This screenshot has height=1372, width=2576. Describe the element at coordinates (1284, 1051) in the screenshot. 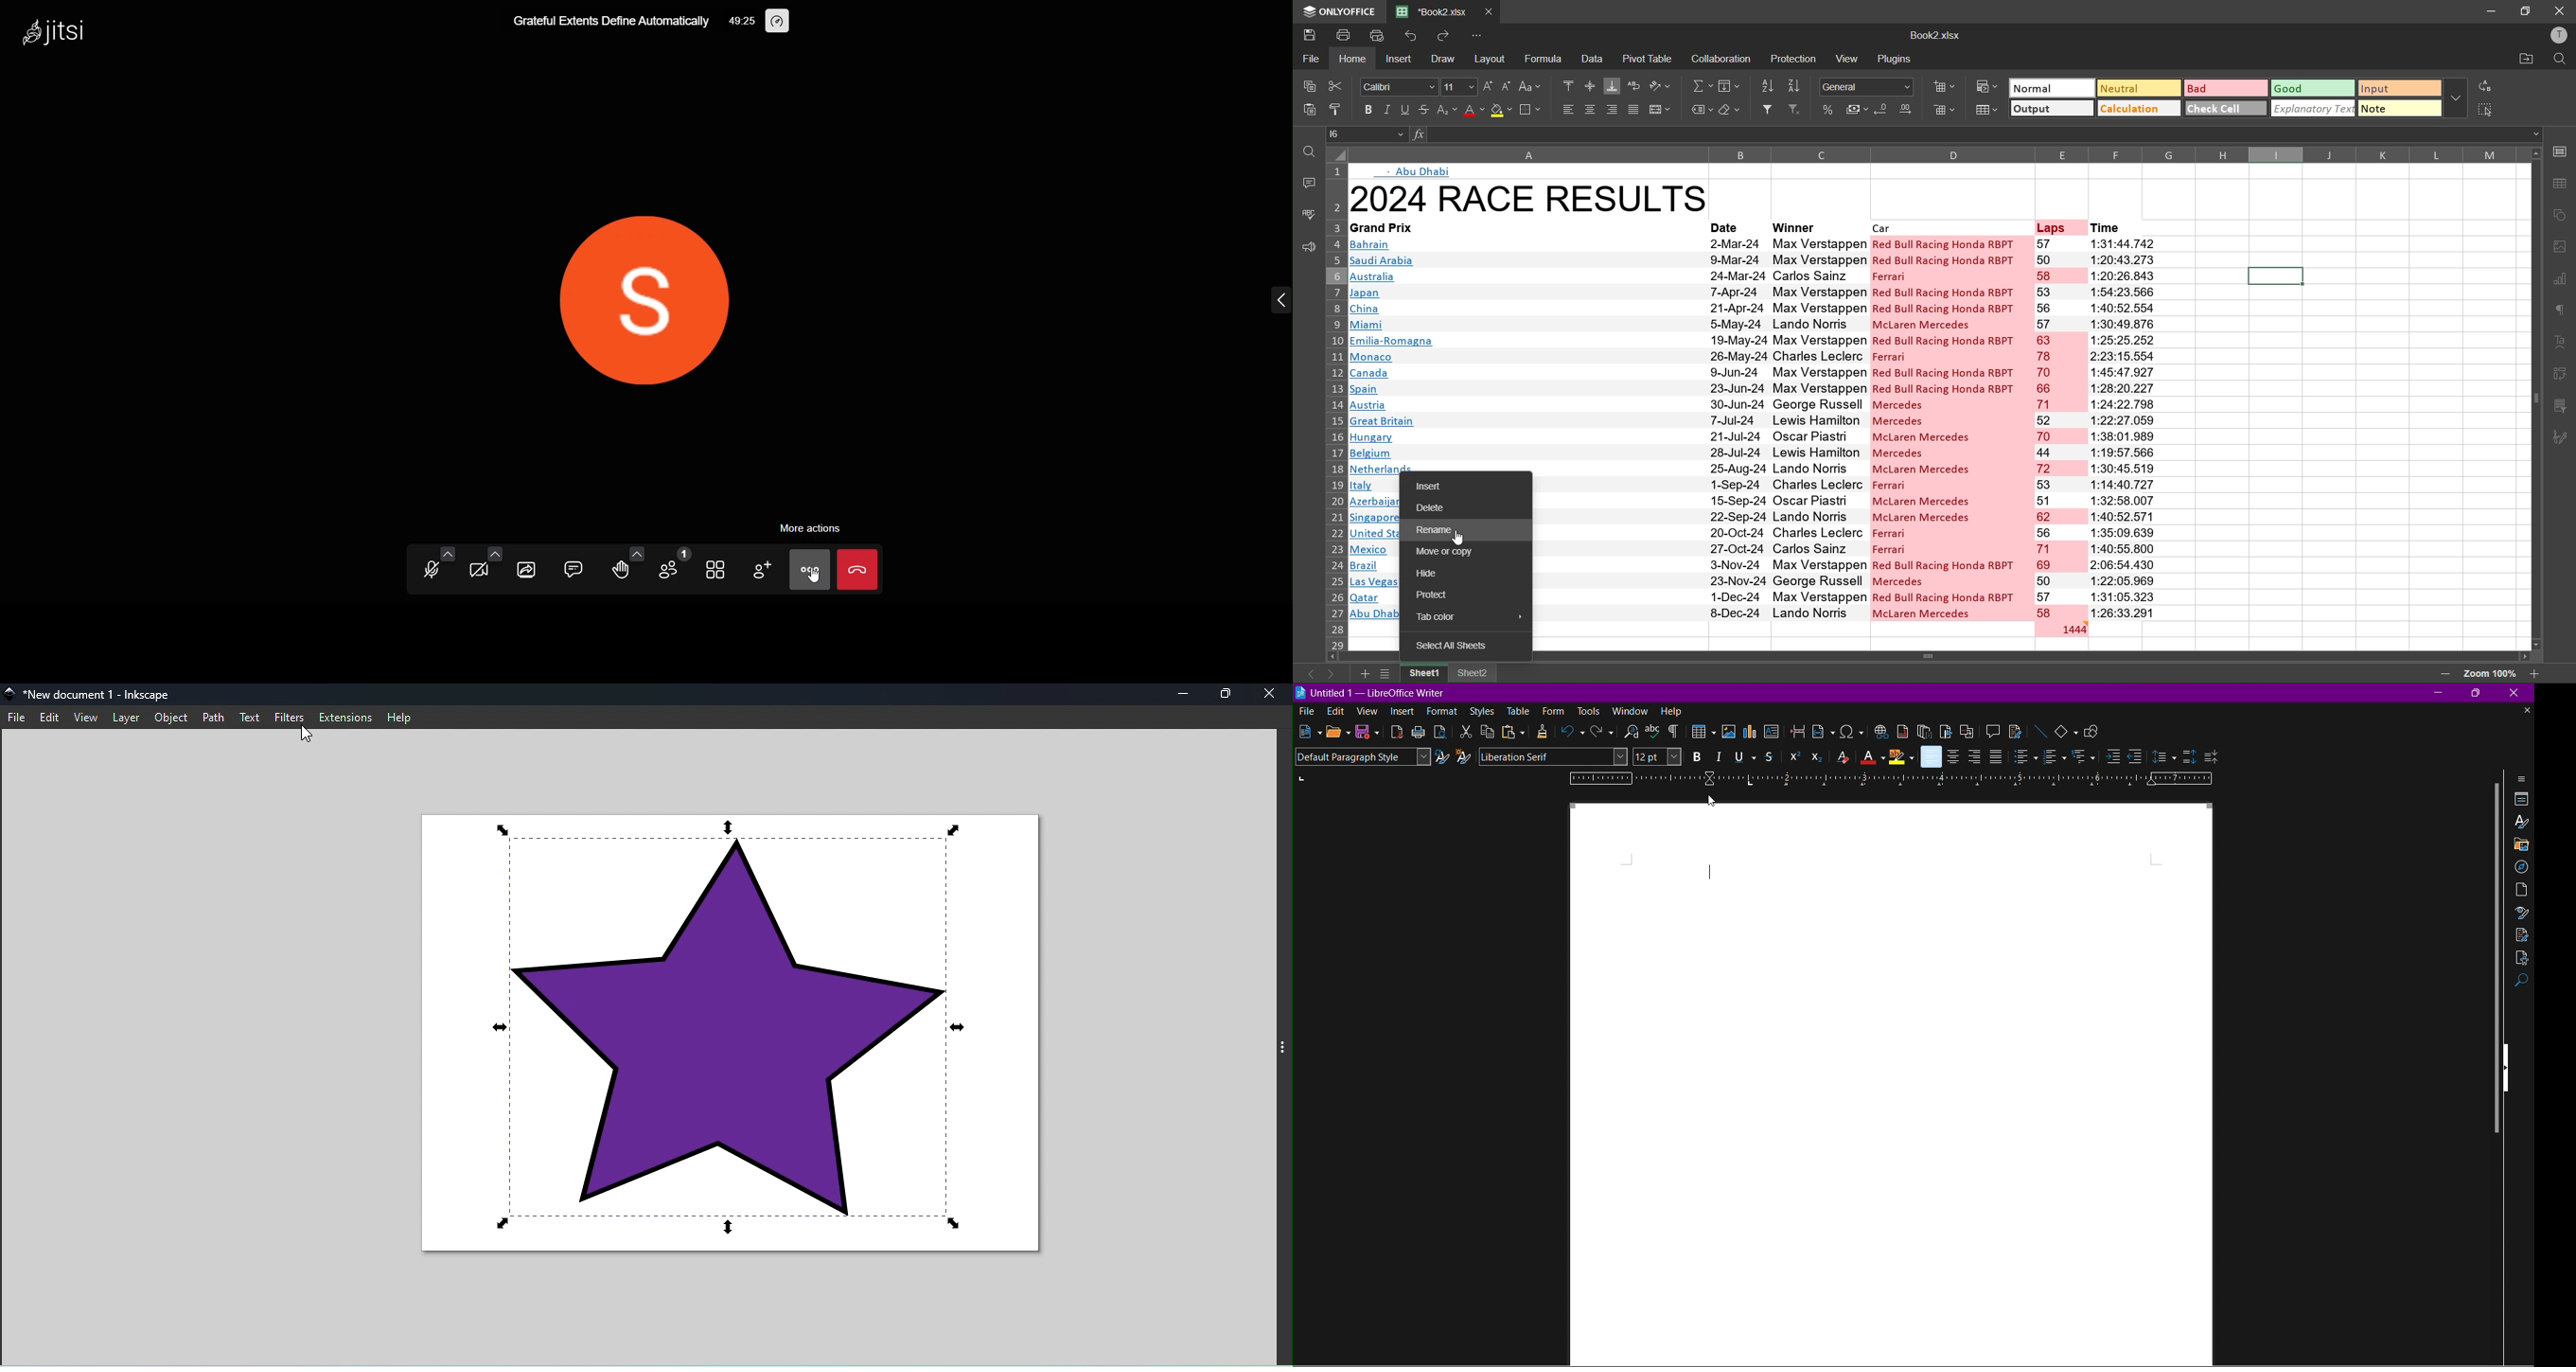

I see `toggle command panel` at that location.